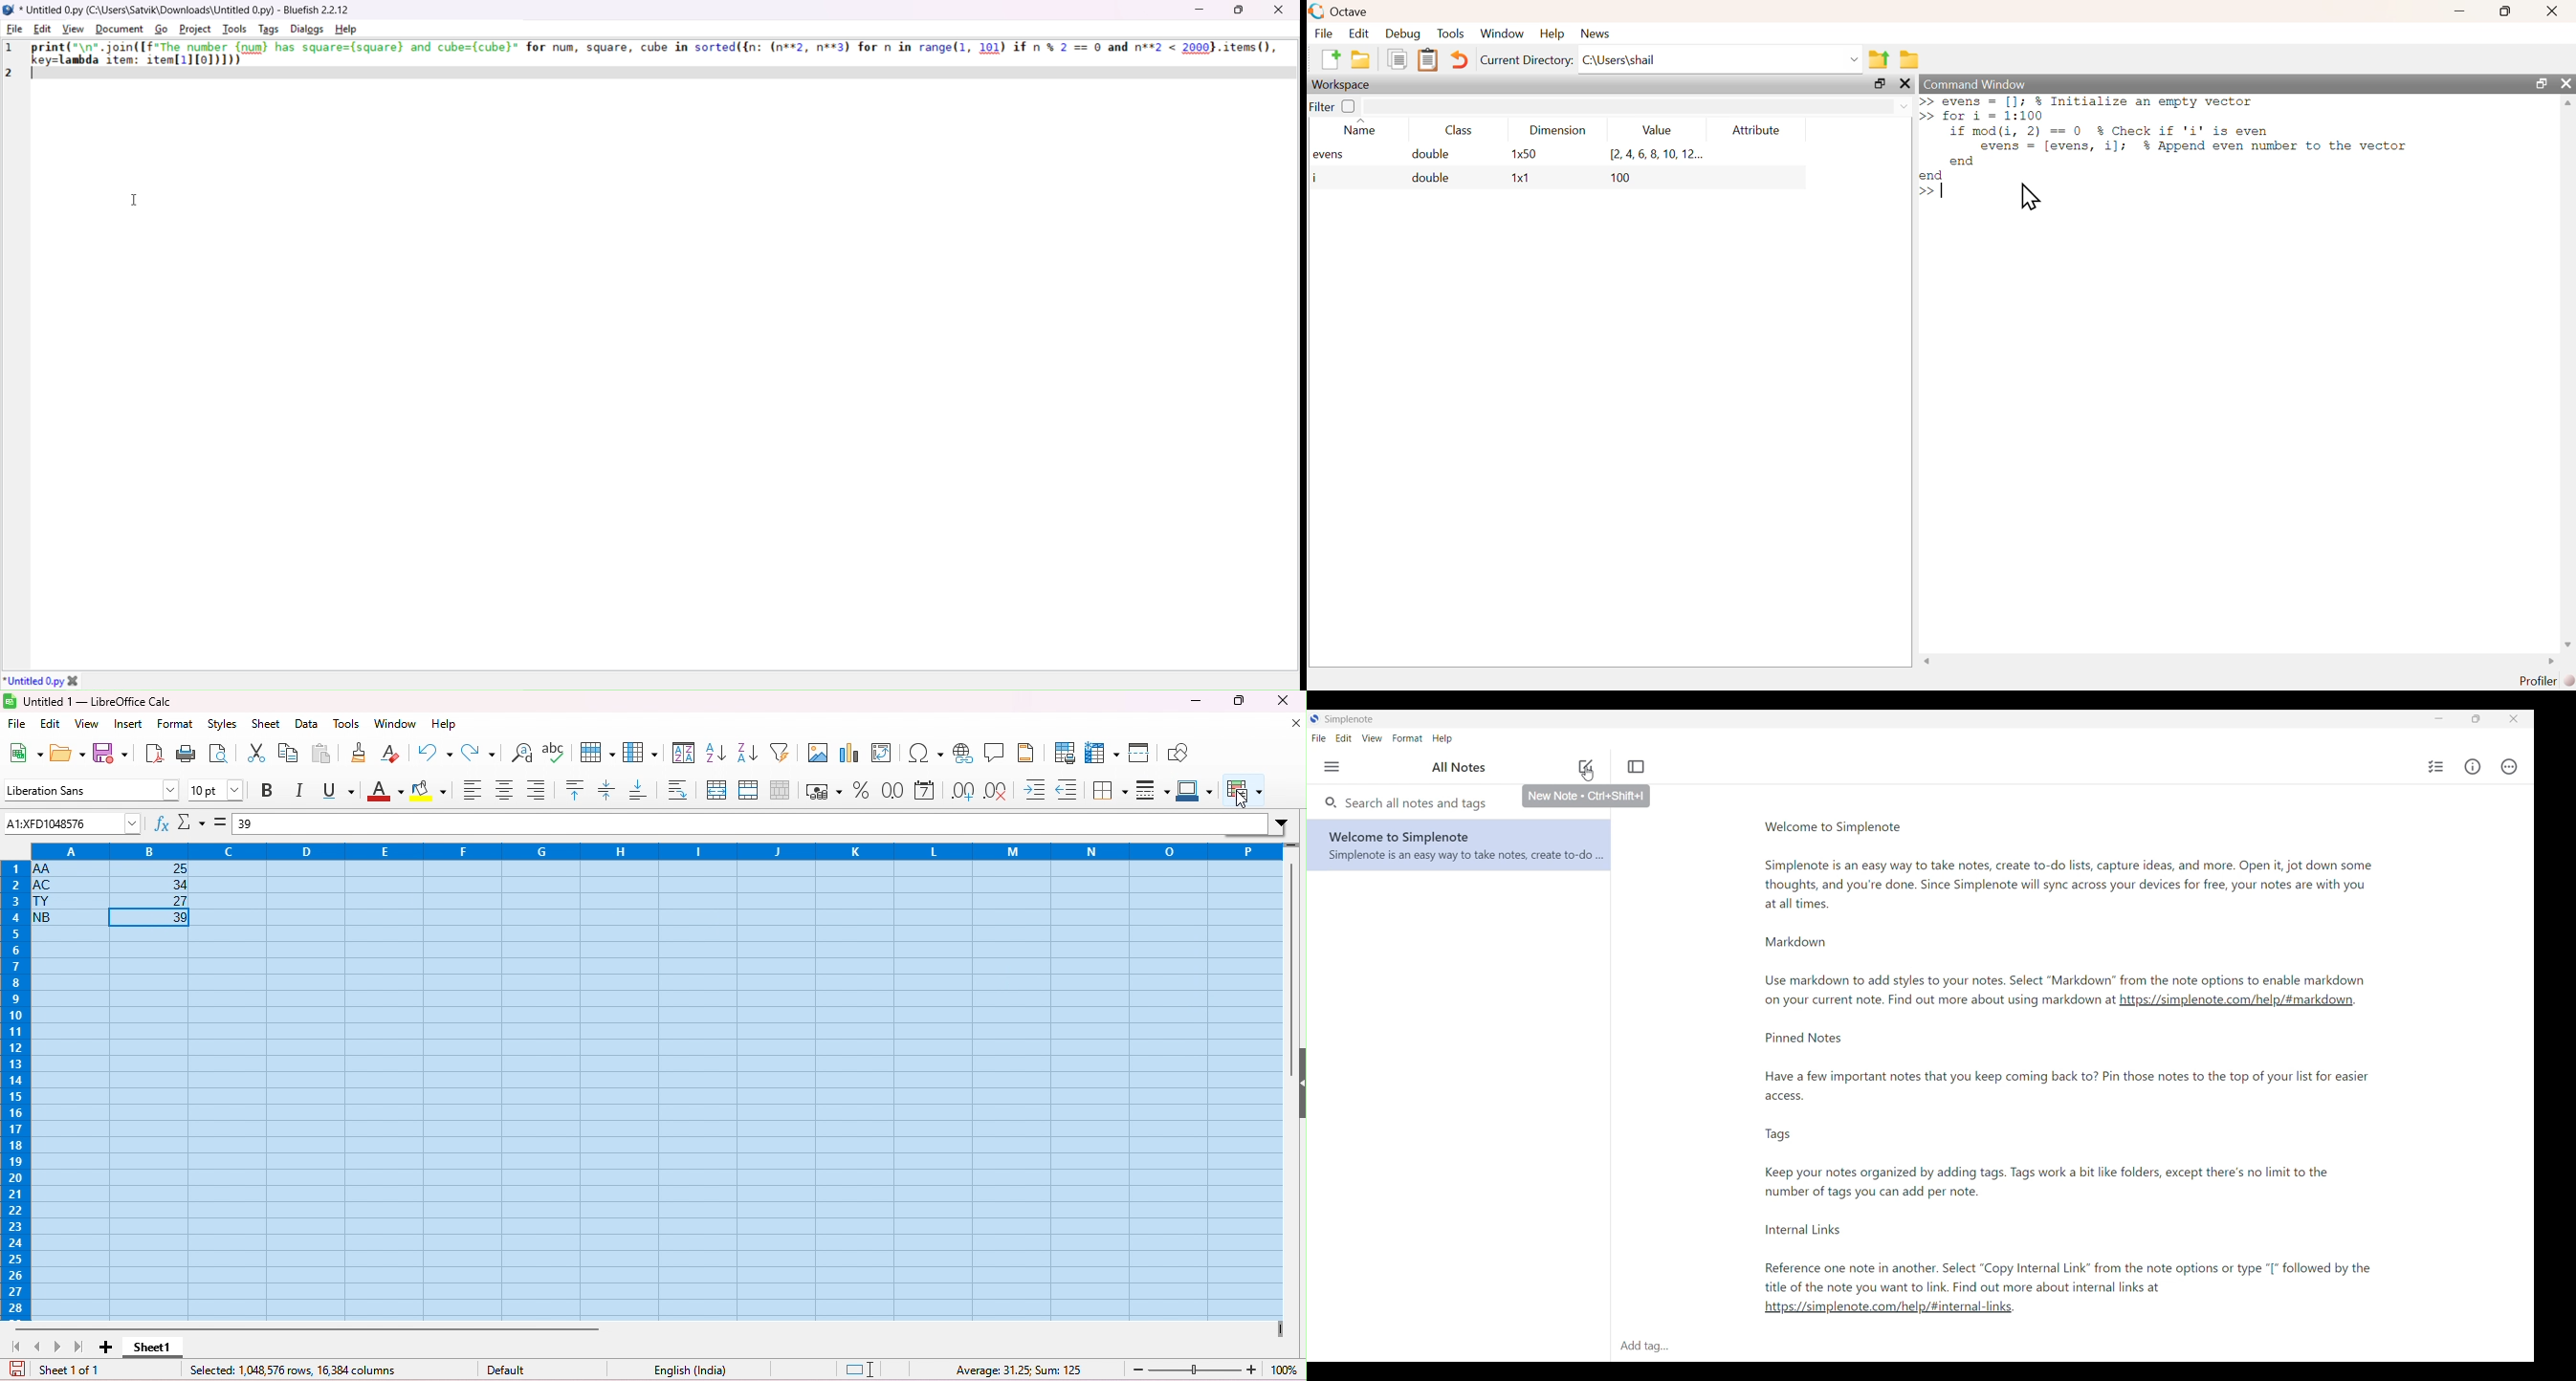 The width and height of the screenshot is (2576, 1400). What do you see at coordinates (1524, 155) in the screenshot?
I see `1x50` at bounding box center [1524, 155].